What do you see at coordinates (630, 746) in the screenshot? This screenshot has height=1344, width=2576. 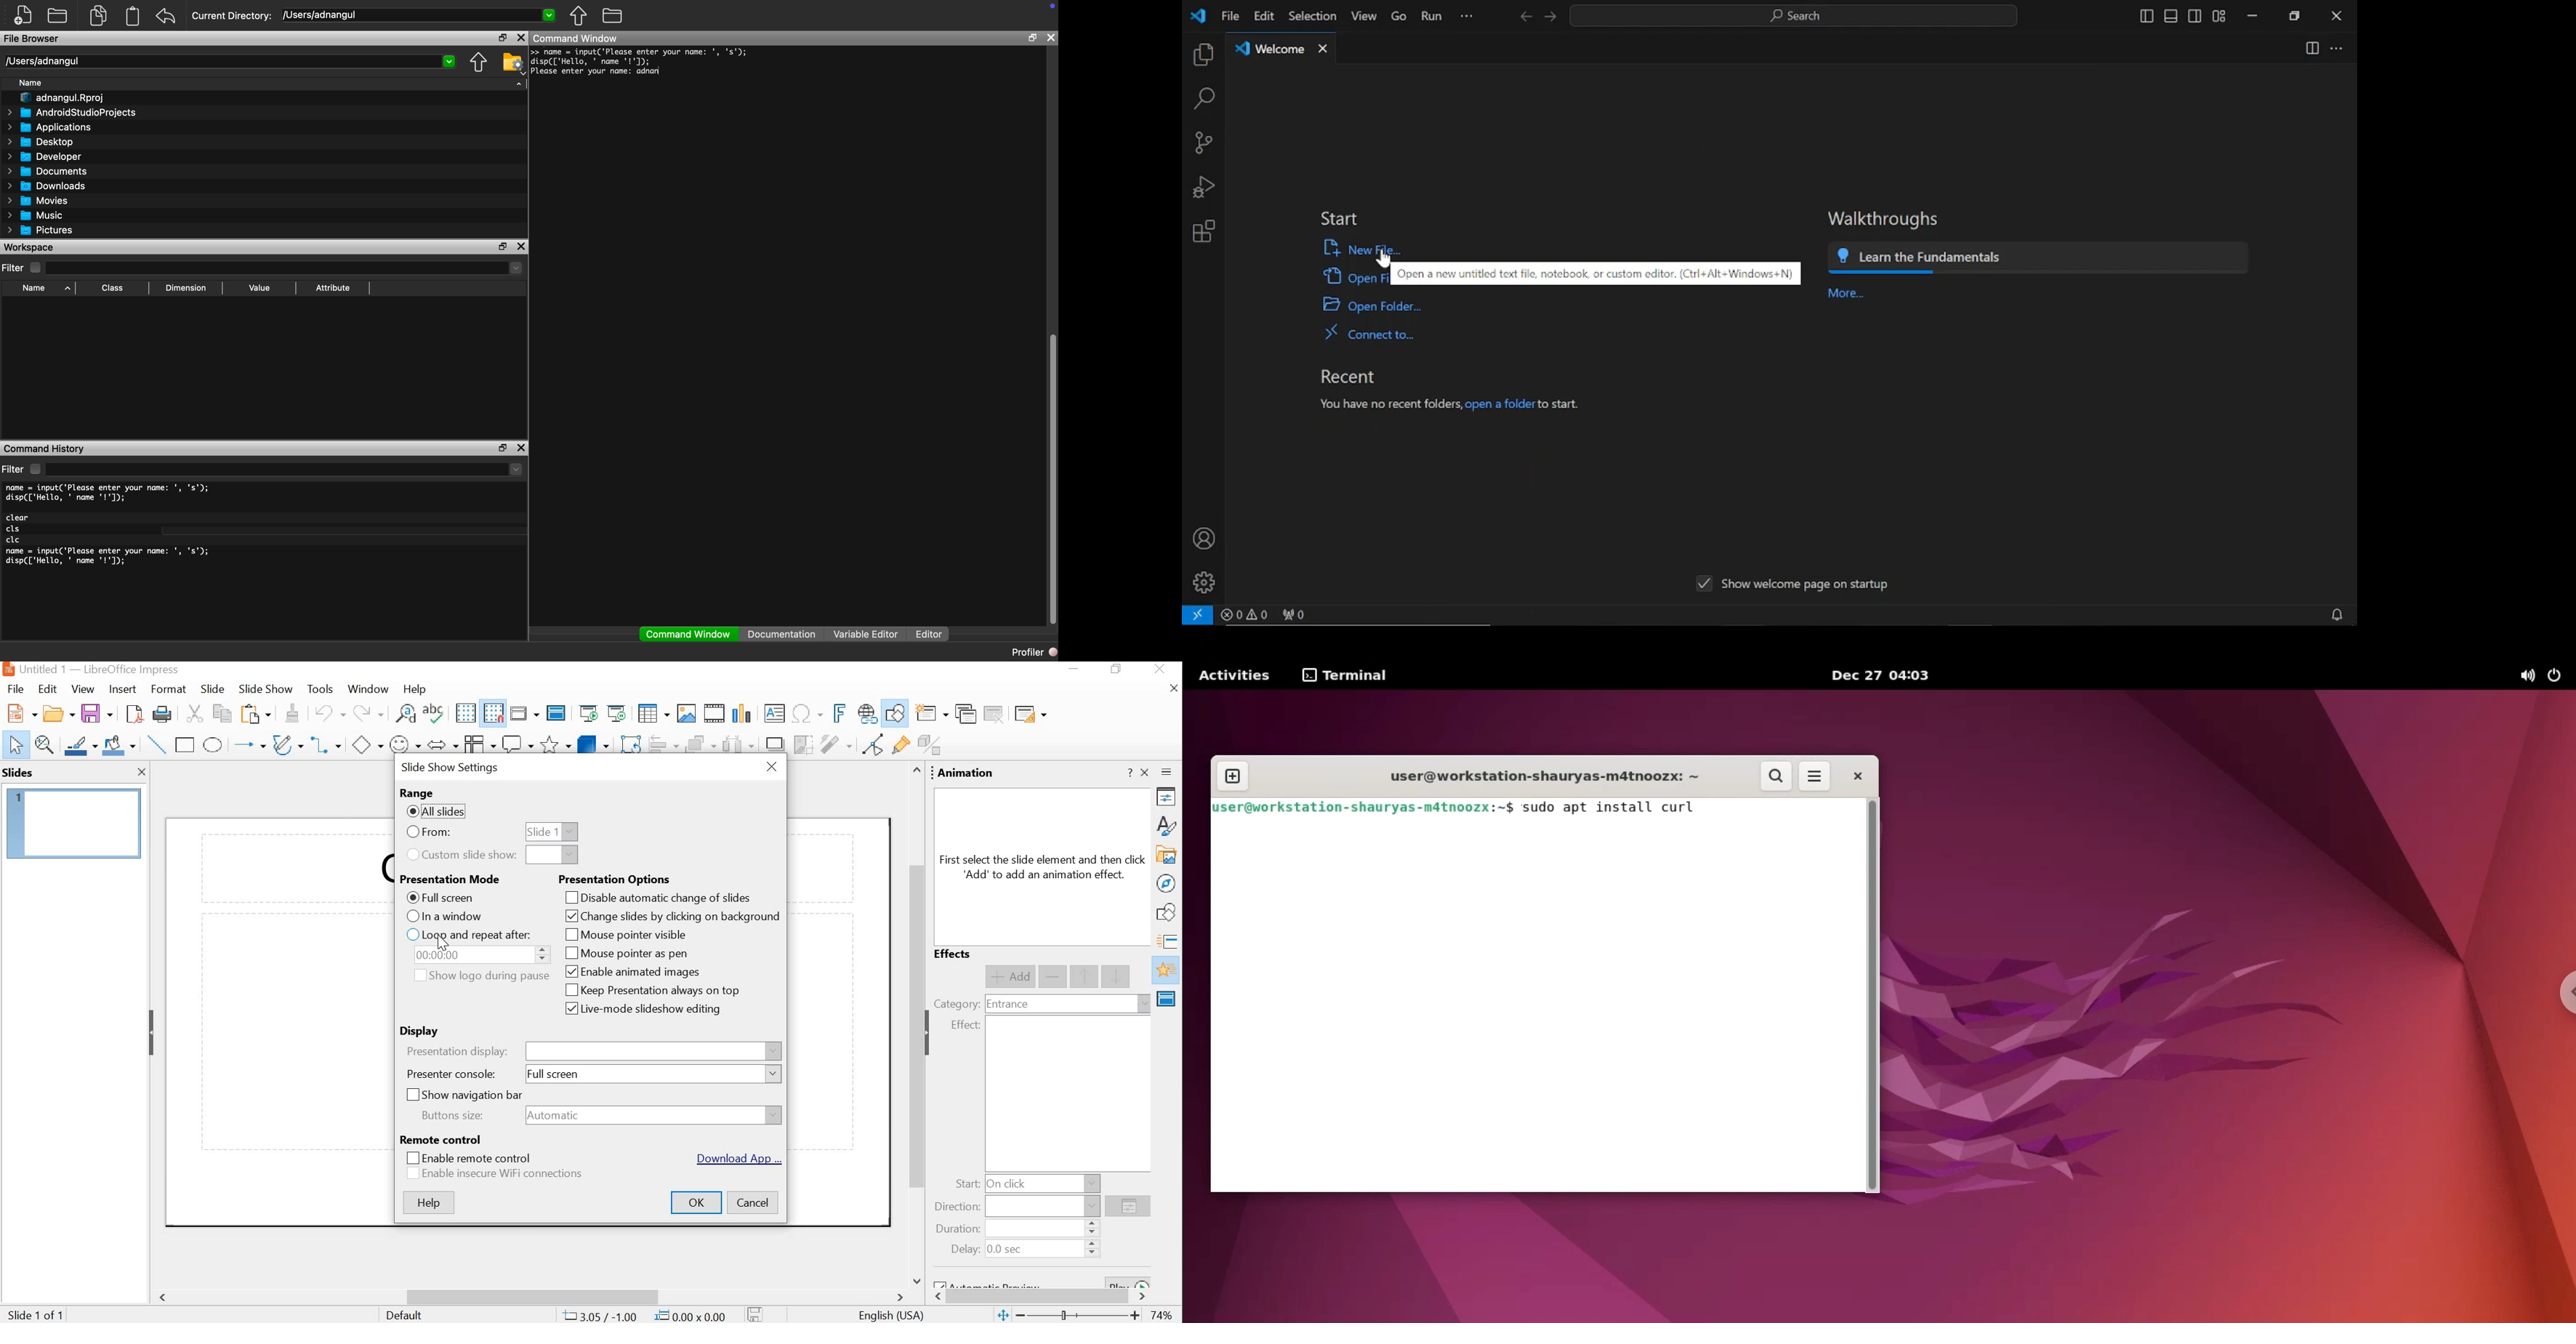 I see `rotate` at bounding box center [630, 746].